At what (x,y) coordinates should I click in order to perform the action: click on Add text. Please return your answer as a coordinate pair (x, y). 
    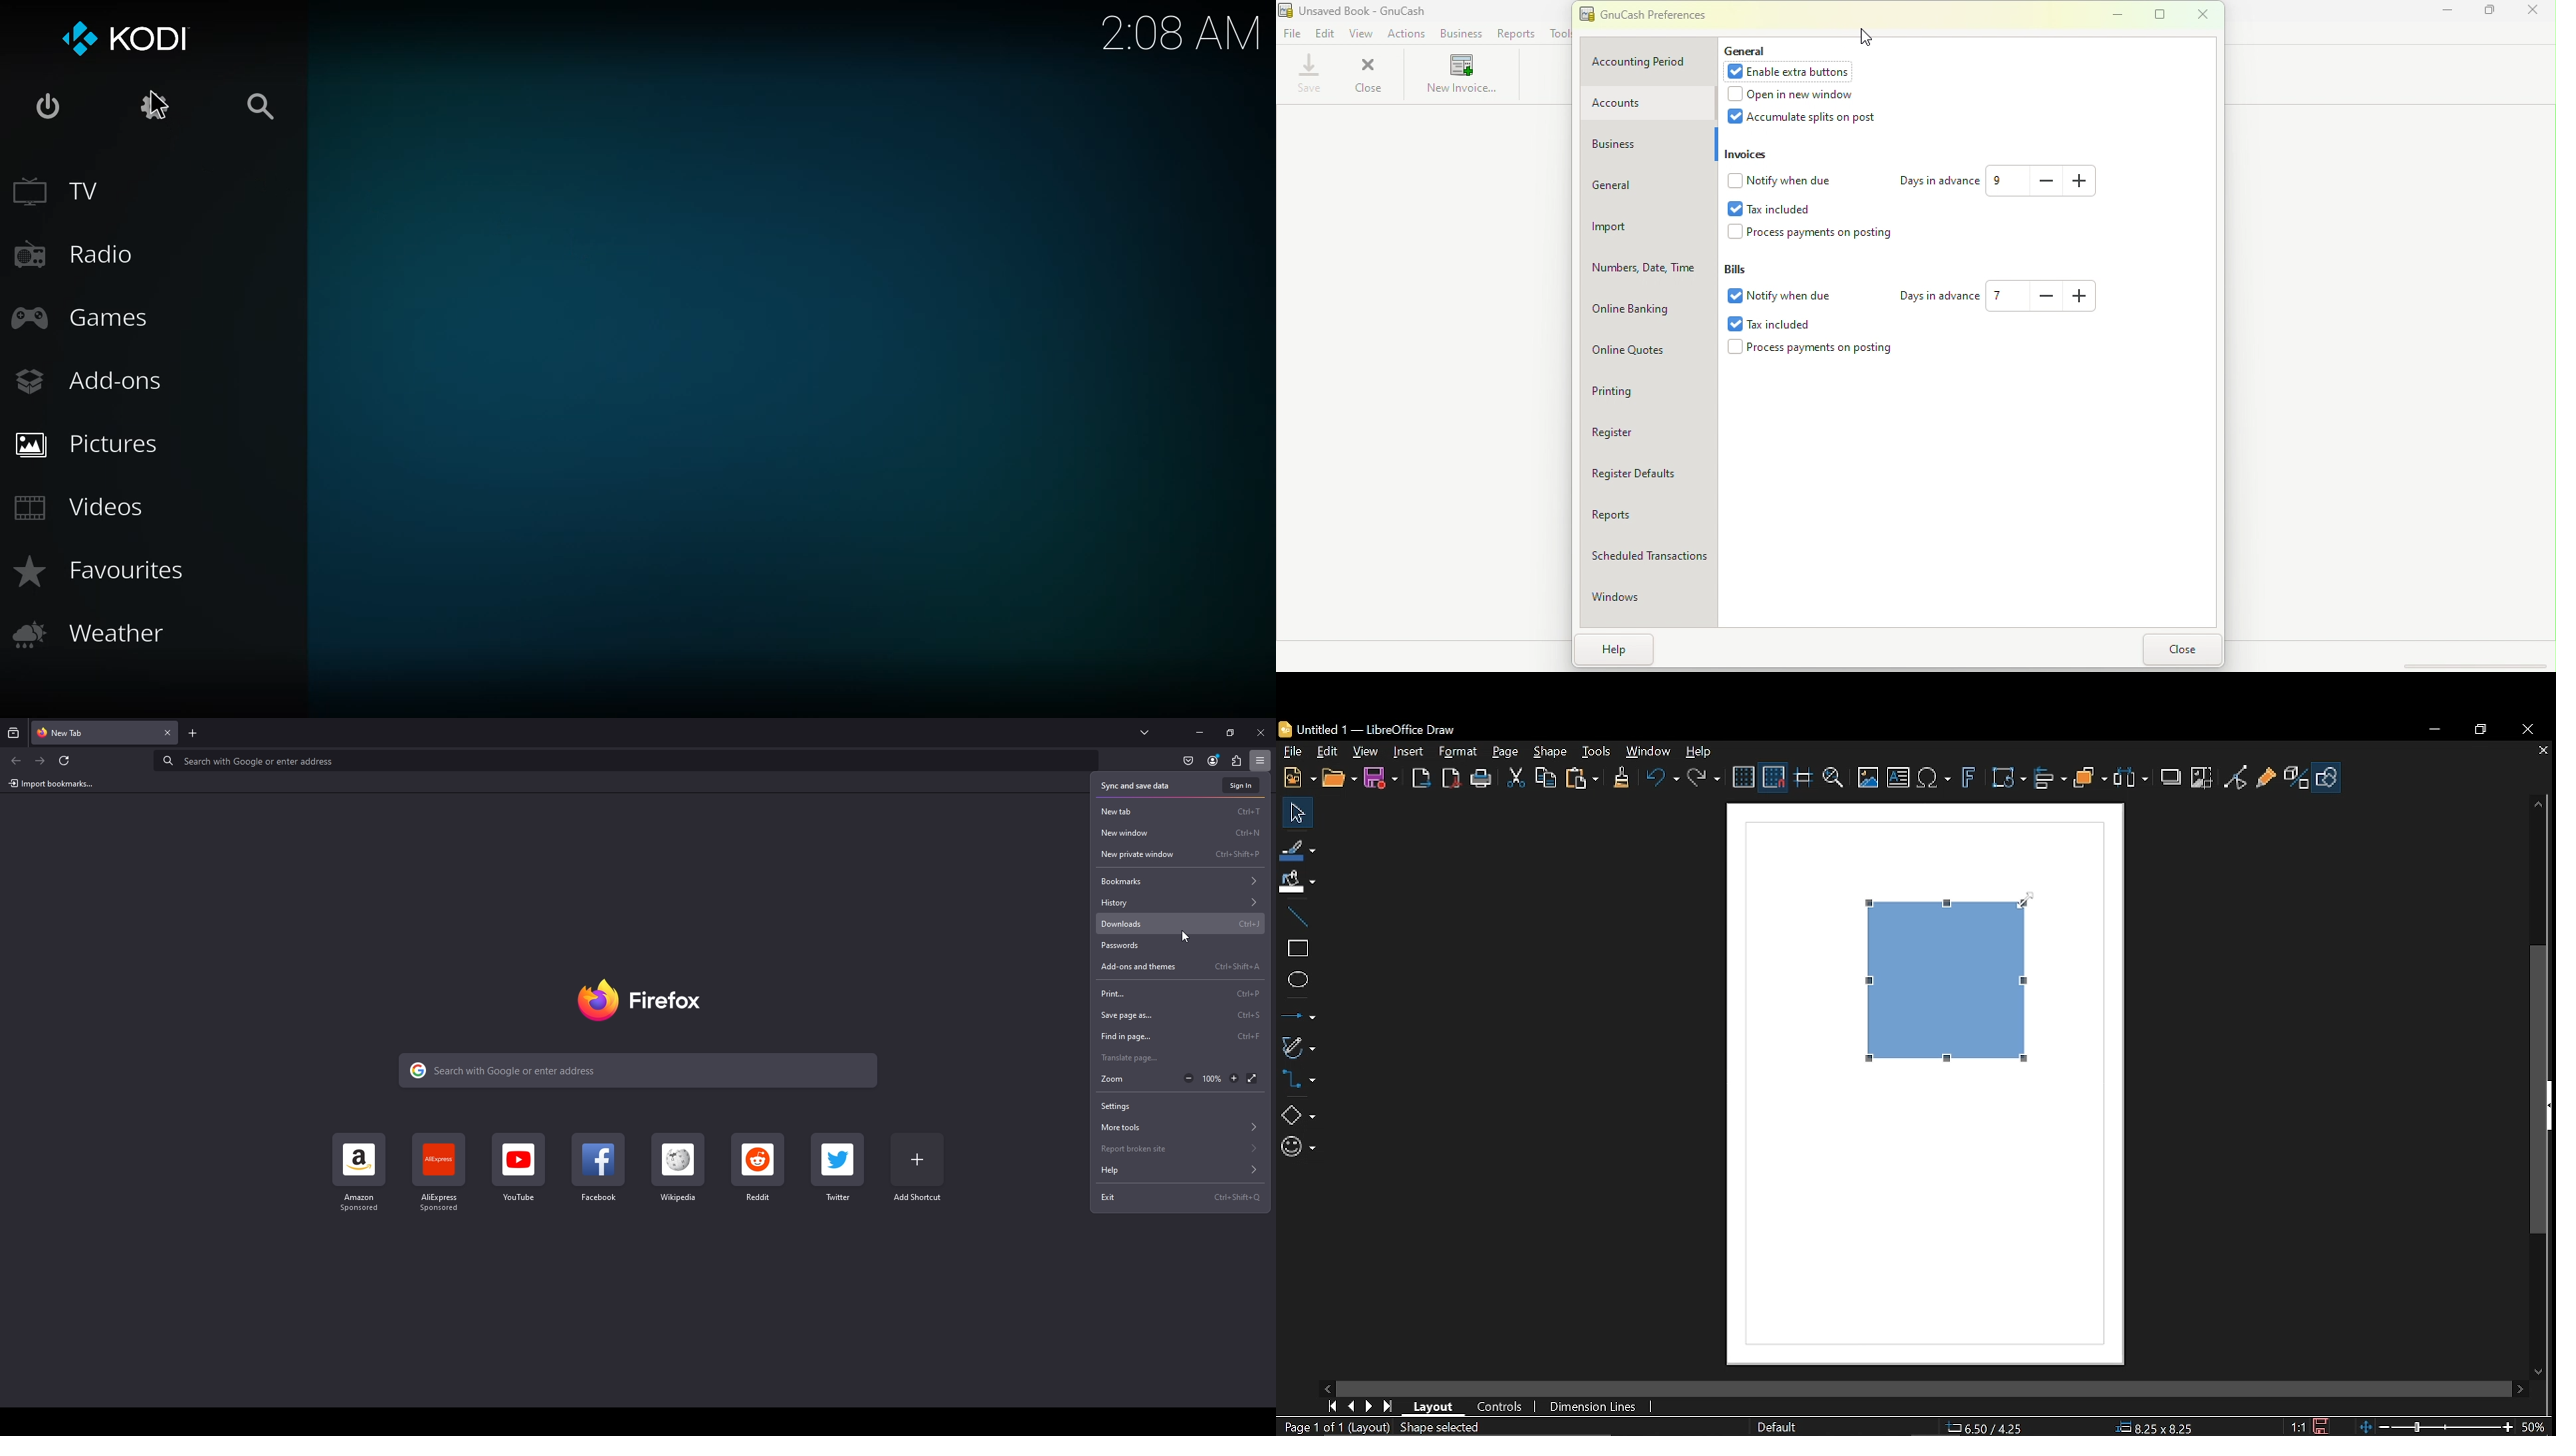
    Looking at the image, I should click on (1899, 779).